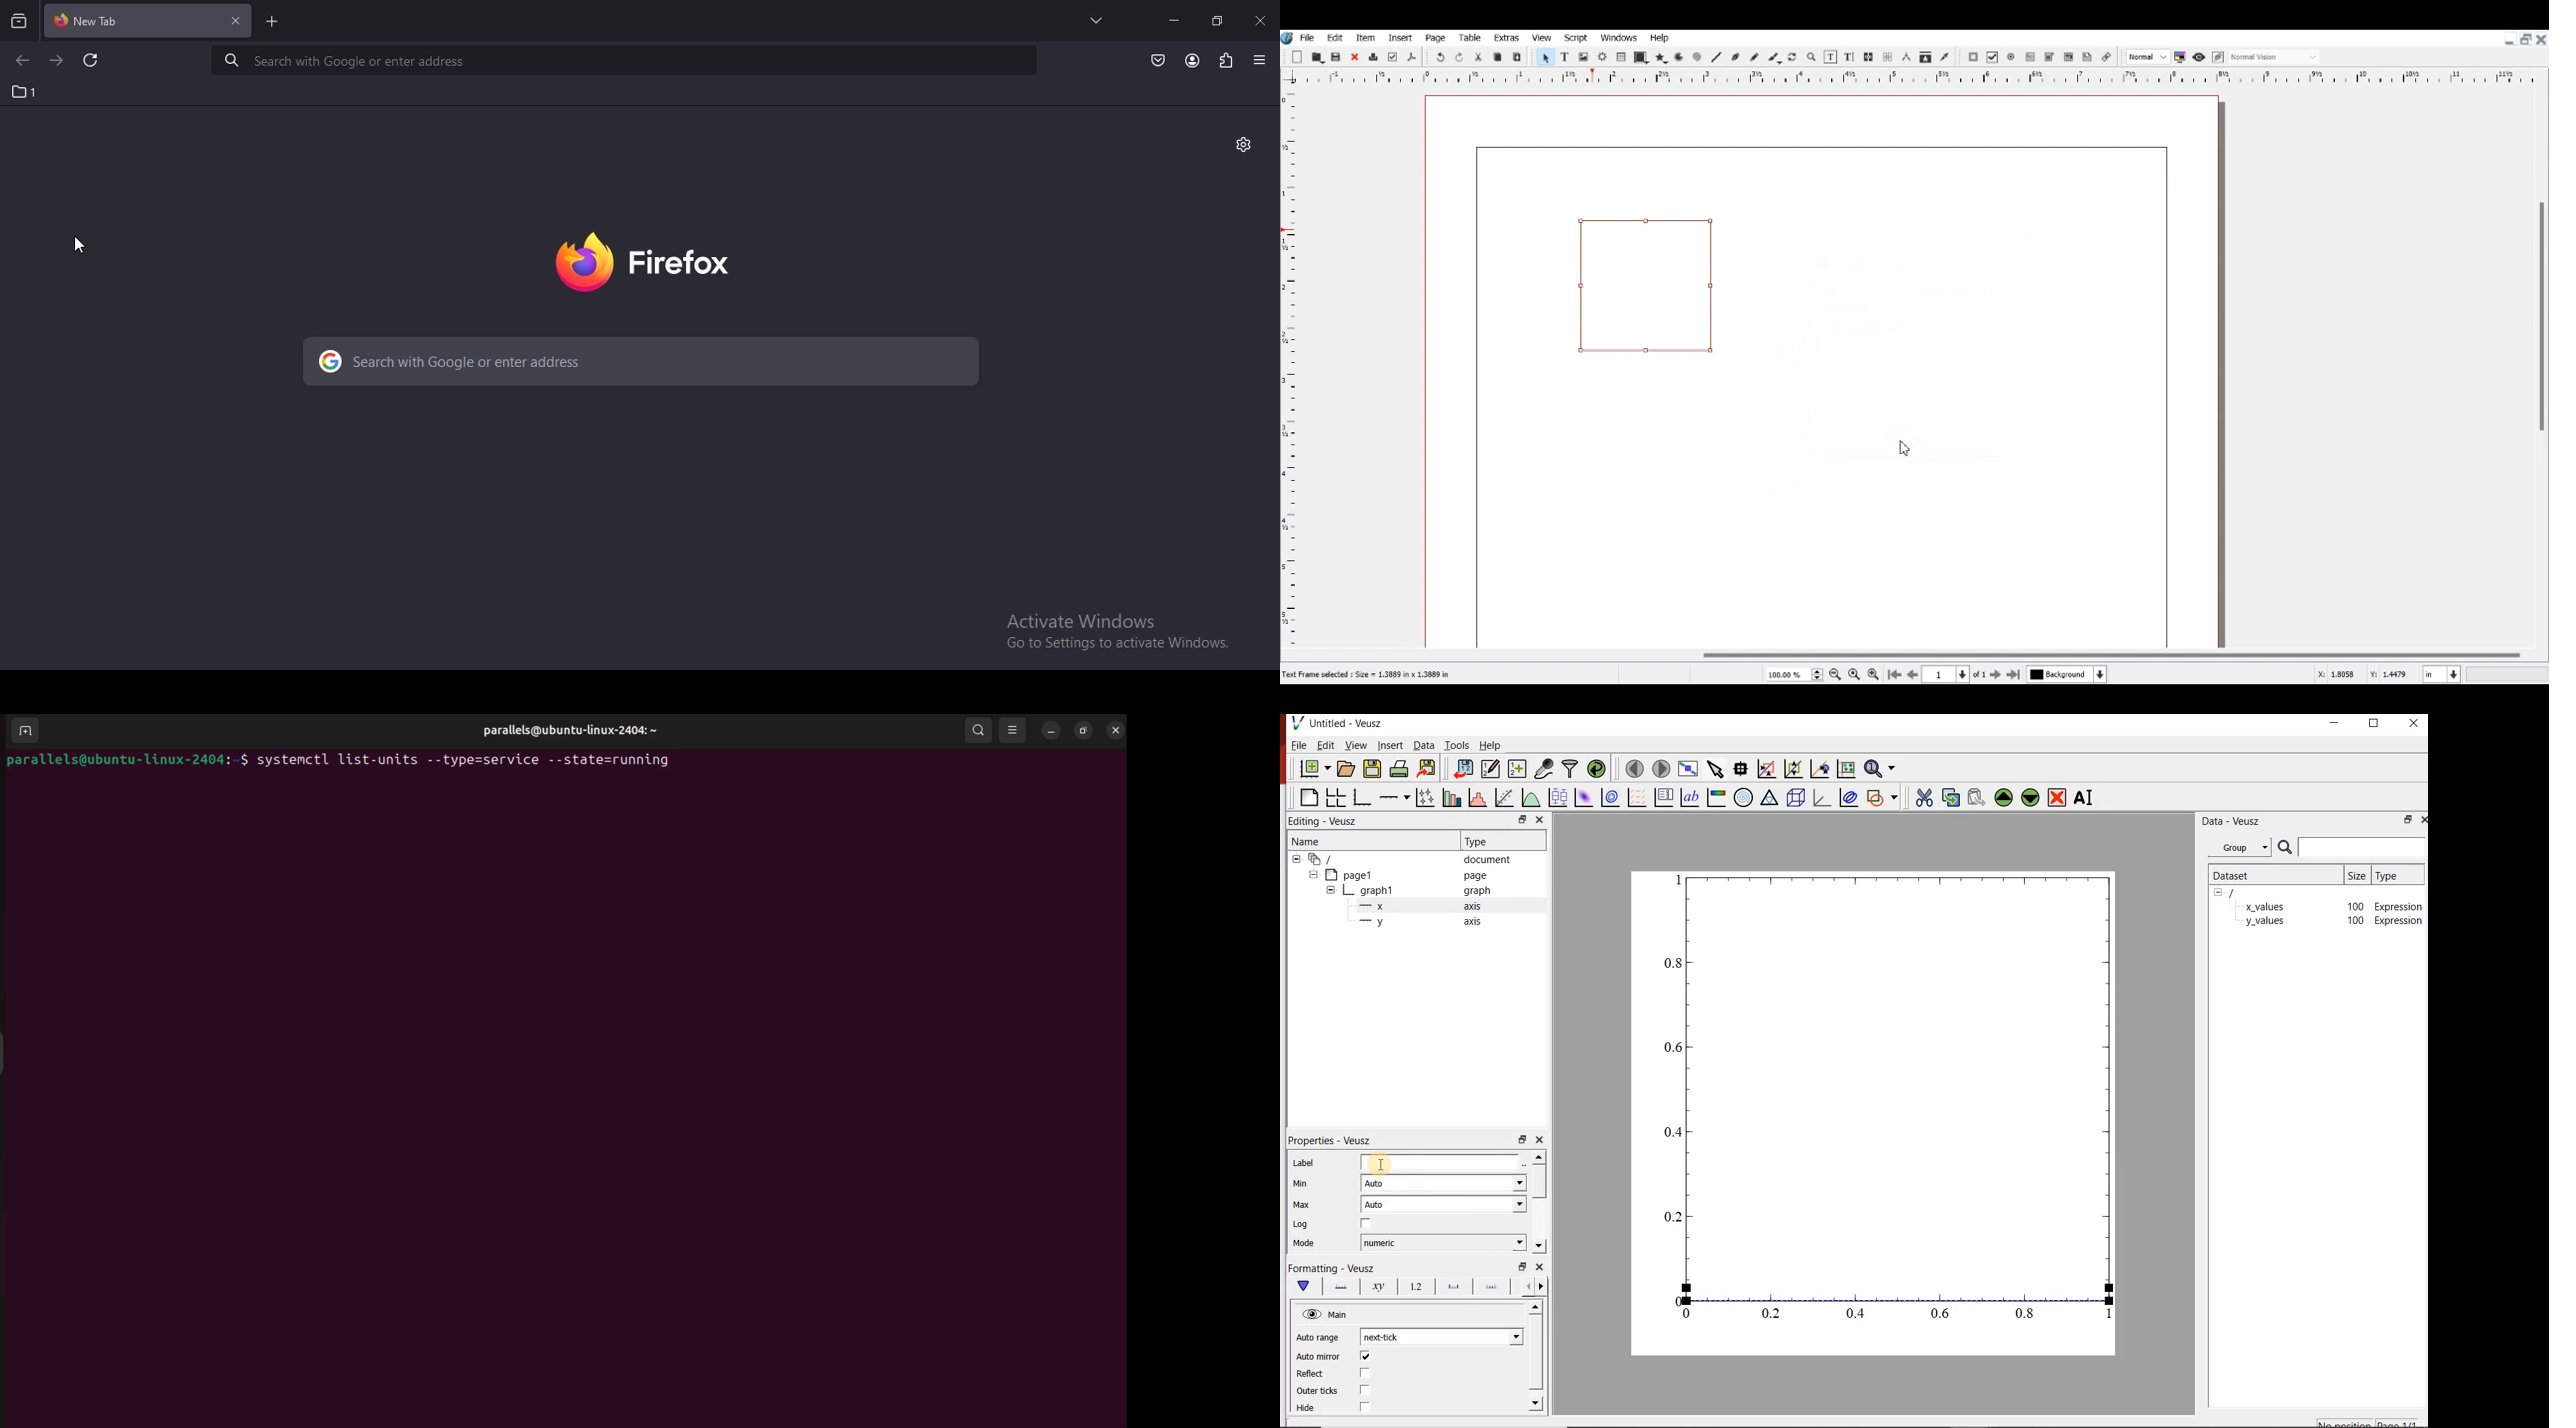 This screenshot has width=2576, height=1428. Describe the element at coordinates (1836, 674) in the screenshot. I see `Zoom out` at that location.